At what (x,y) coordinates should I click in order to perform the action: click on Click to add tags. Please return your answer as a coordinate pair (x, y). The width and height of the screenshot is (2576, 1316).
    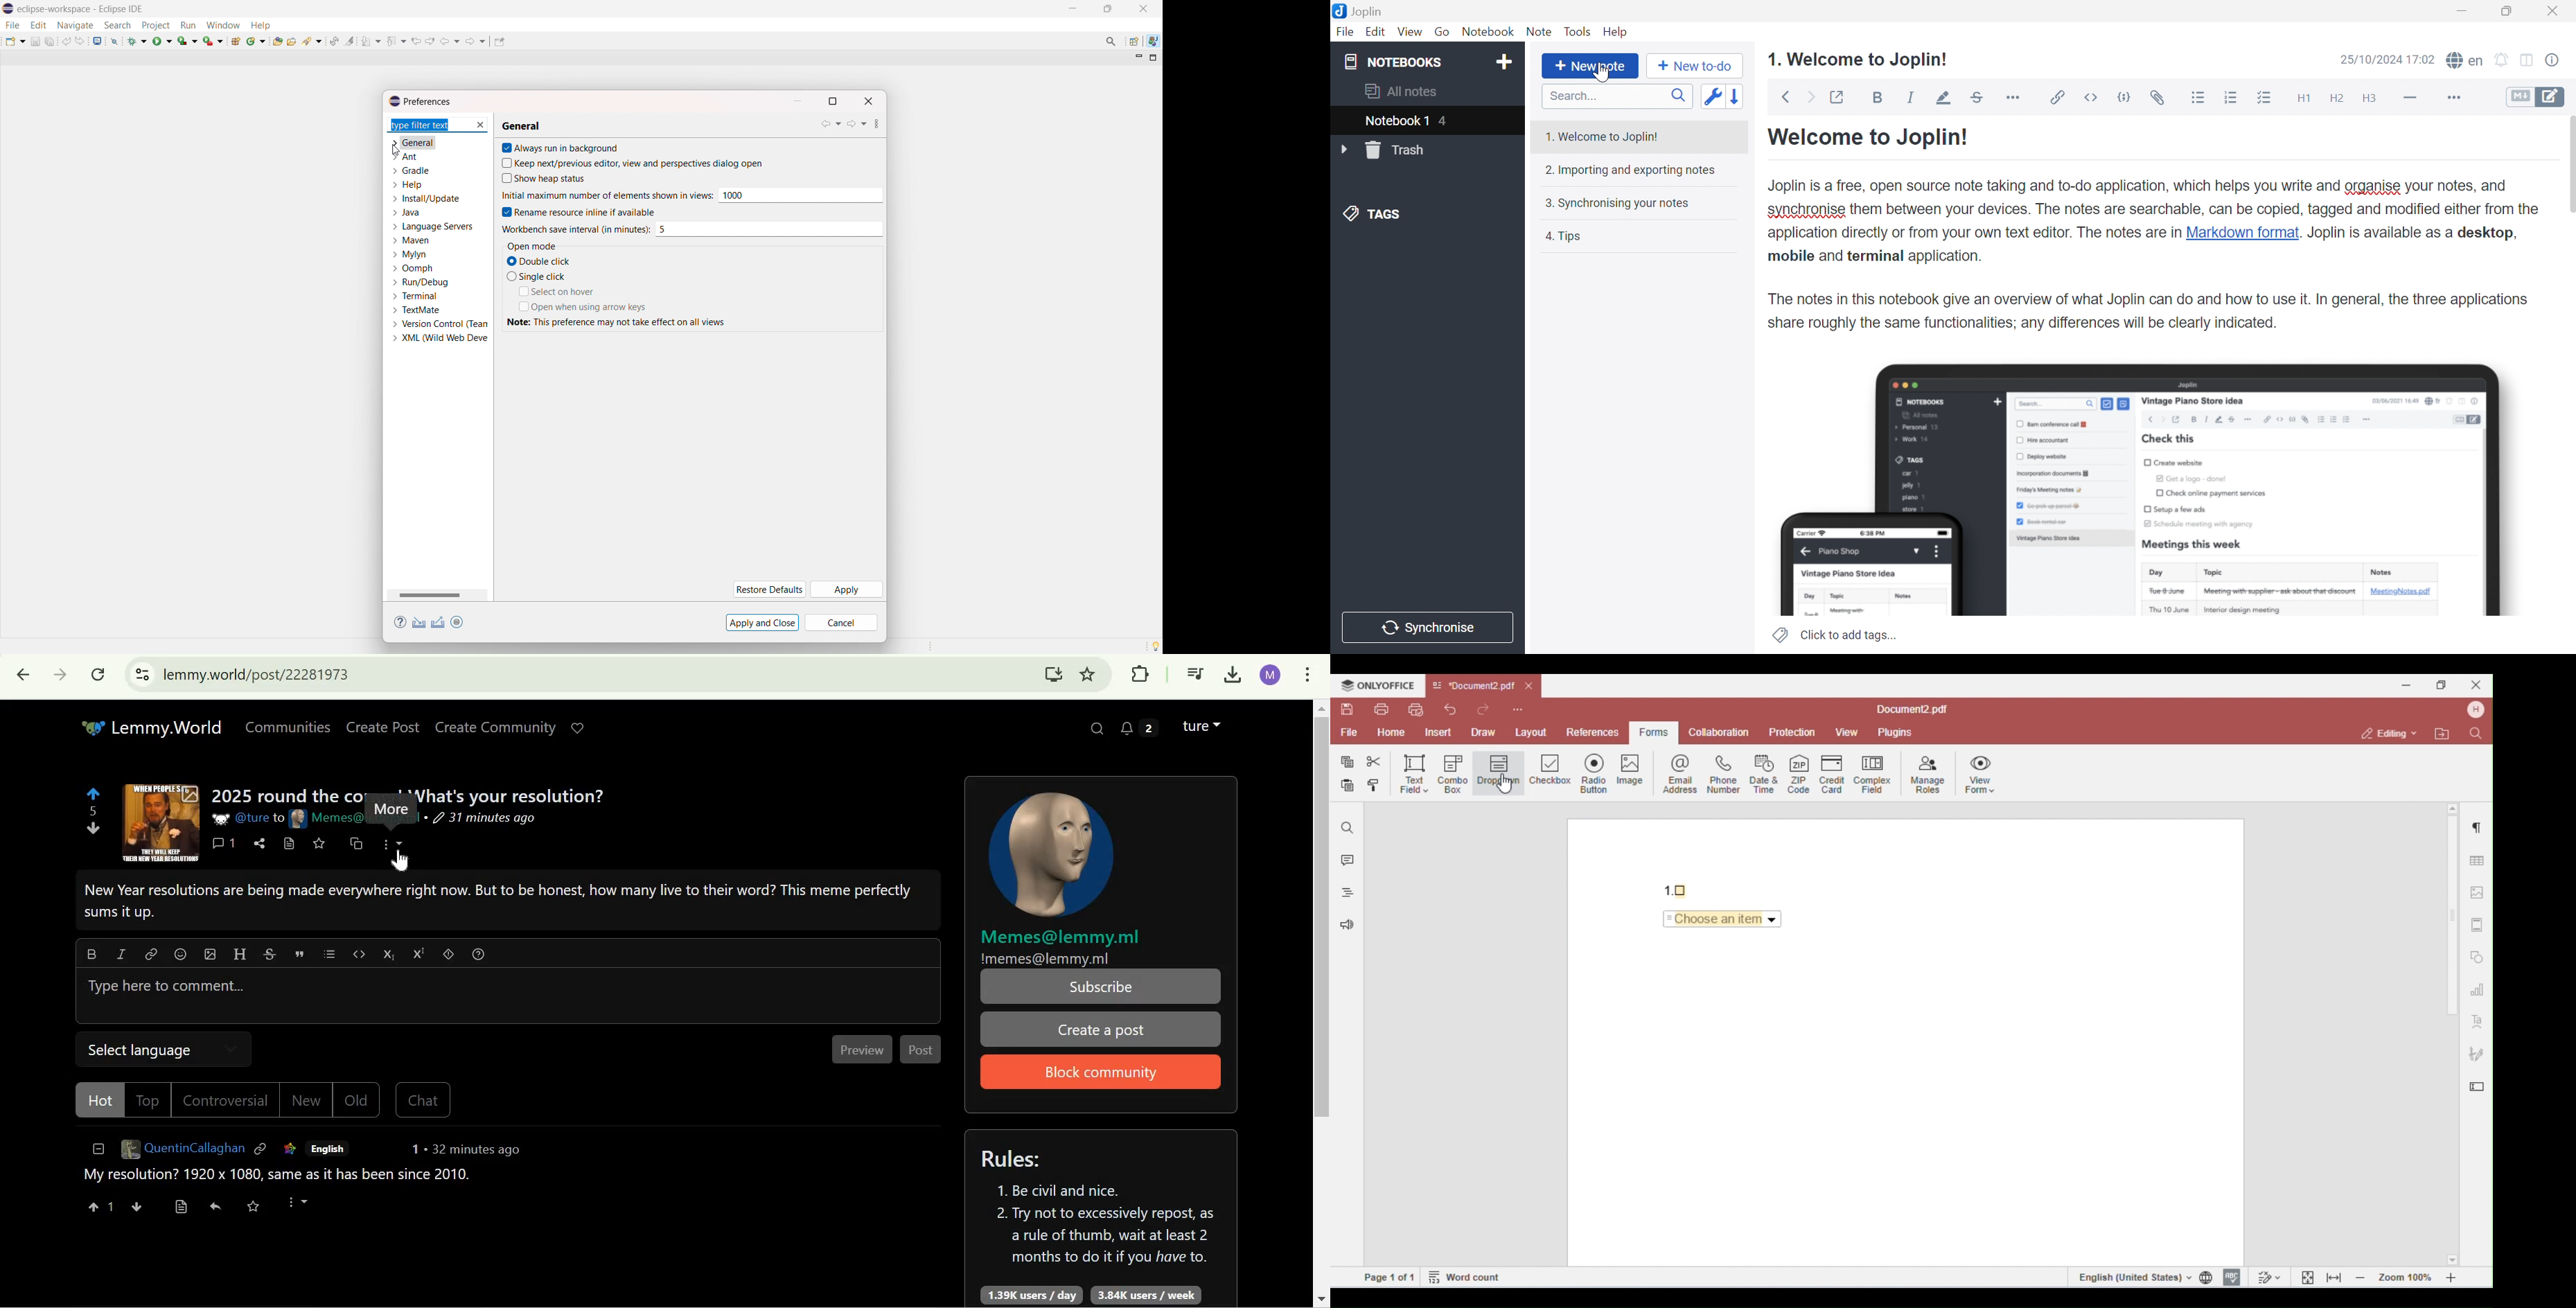
    Looking at the image, I should click on (1834, 634).